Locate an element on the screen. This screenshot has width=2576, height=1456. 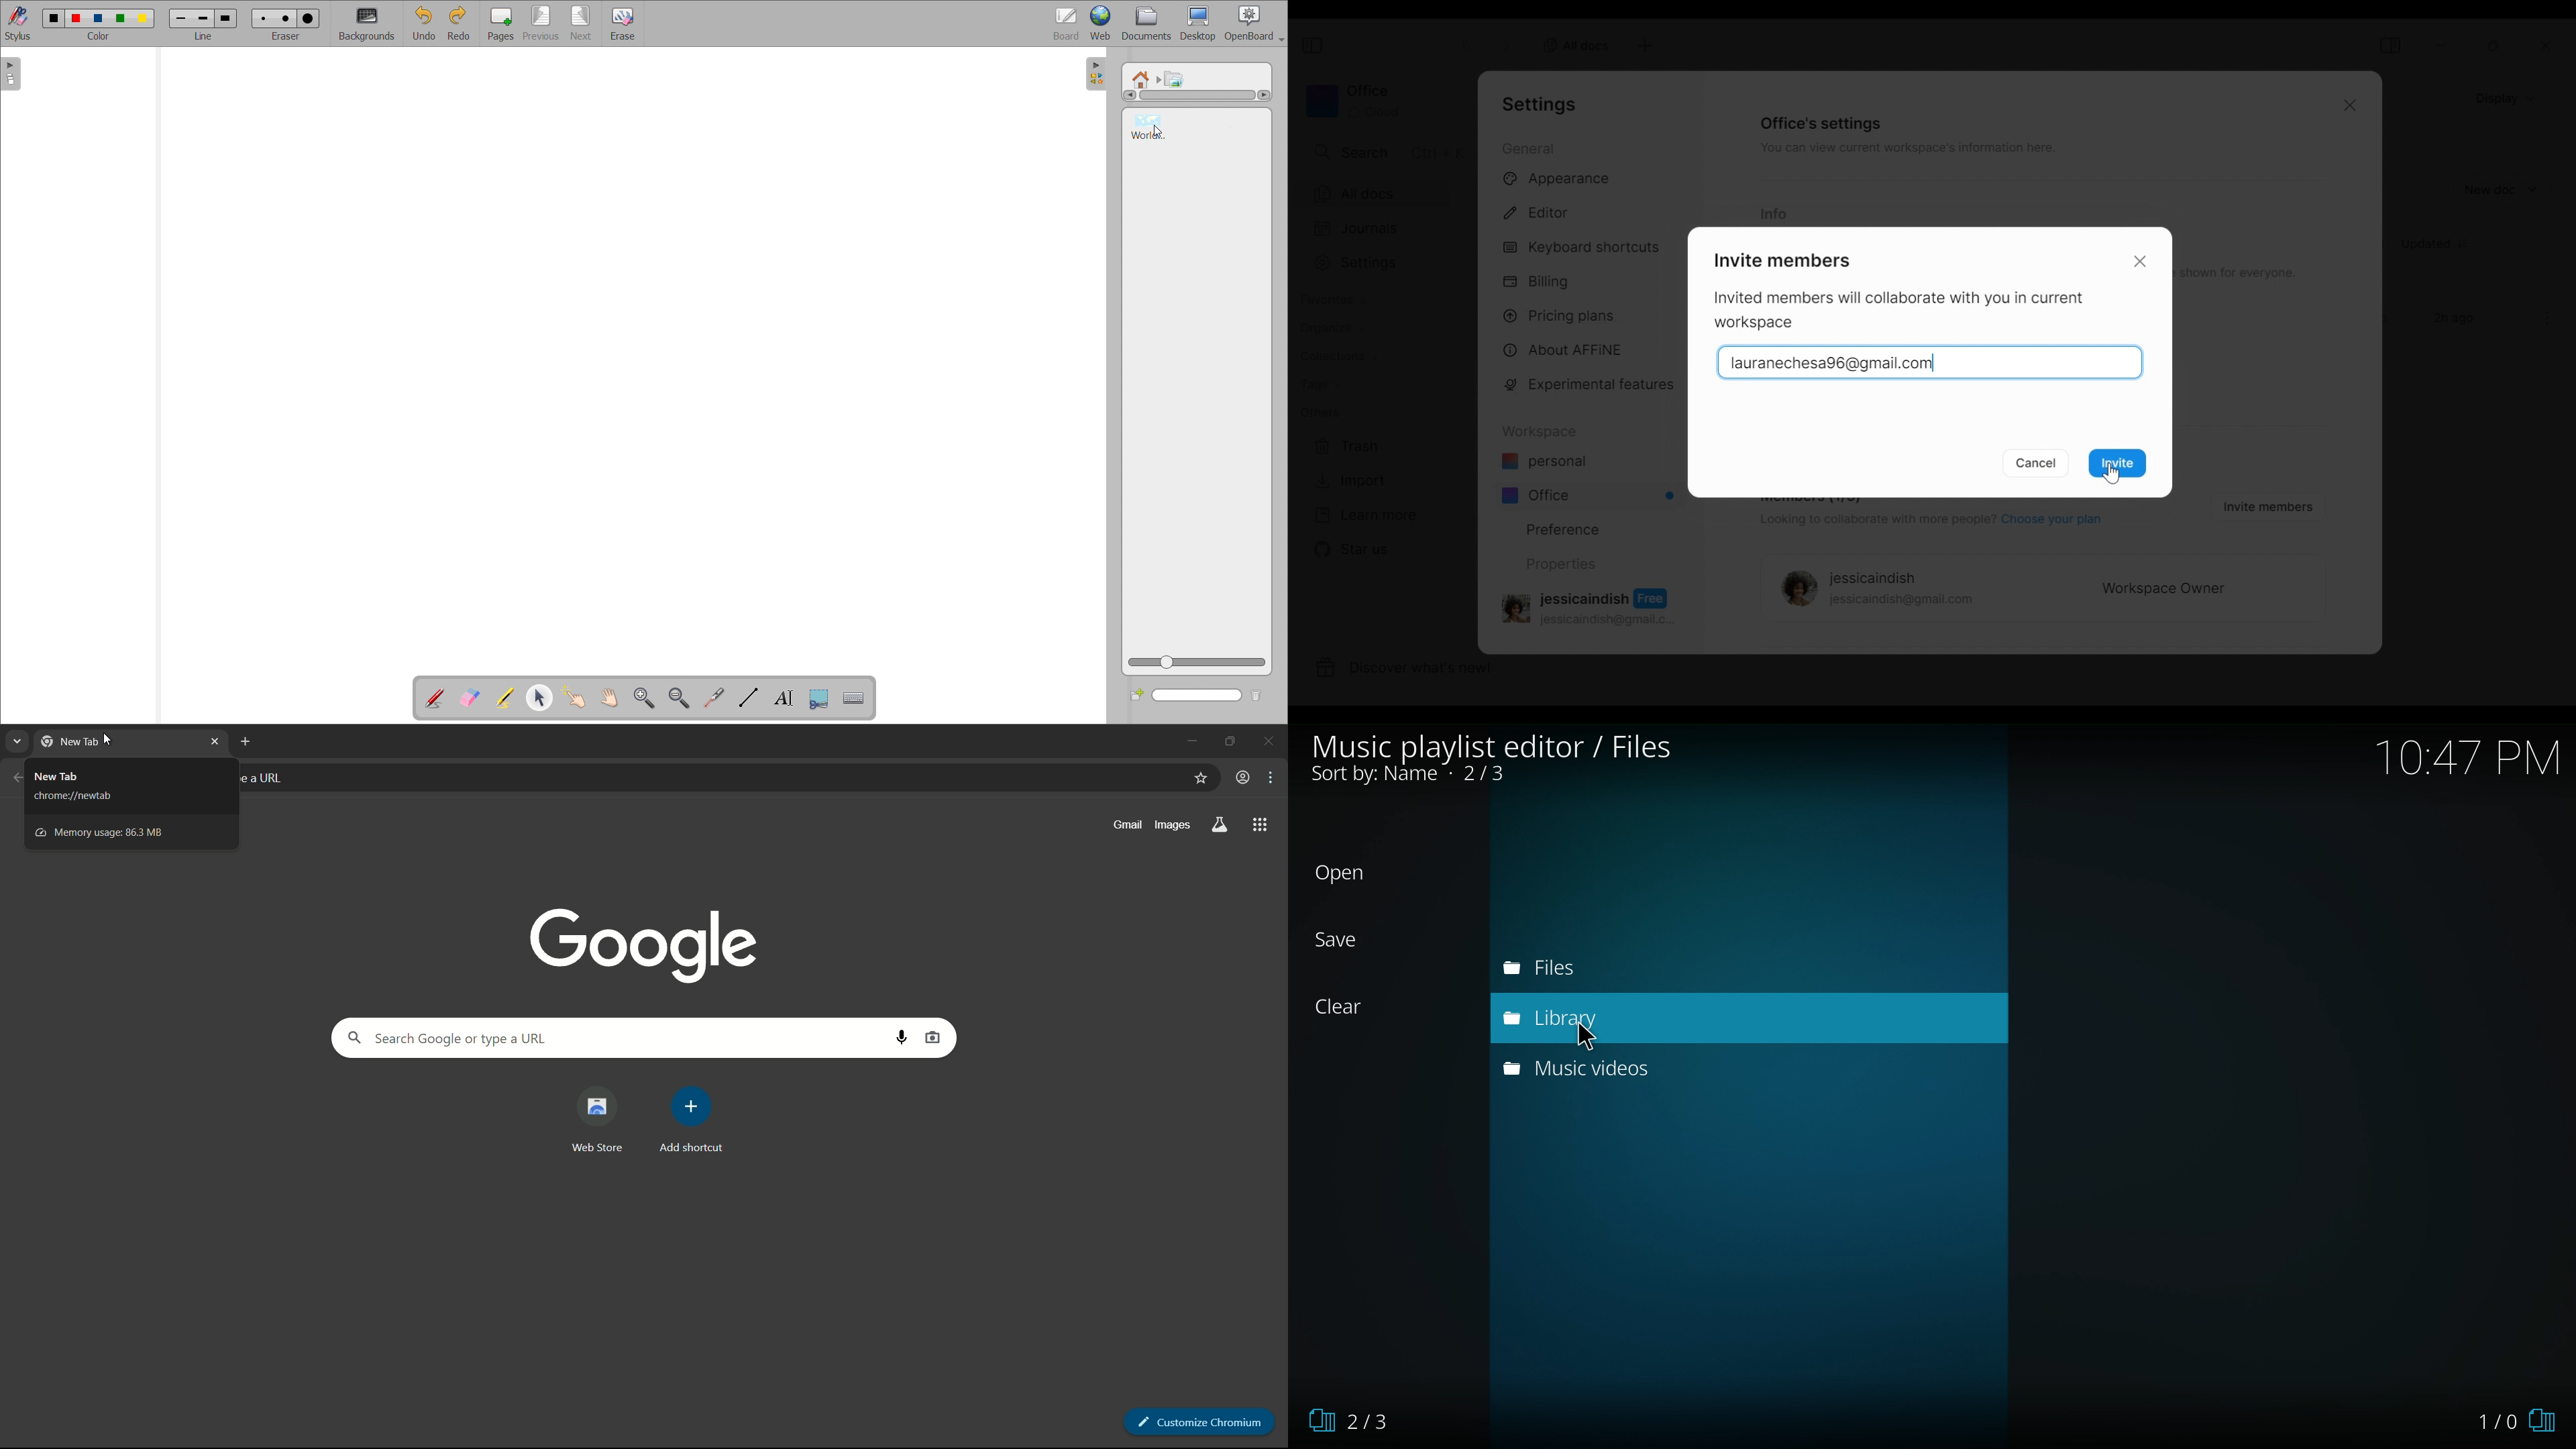
maximize or restore is located at coordinates (1232, 739).